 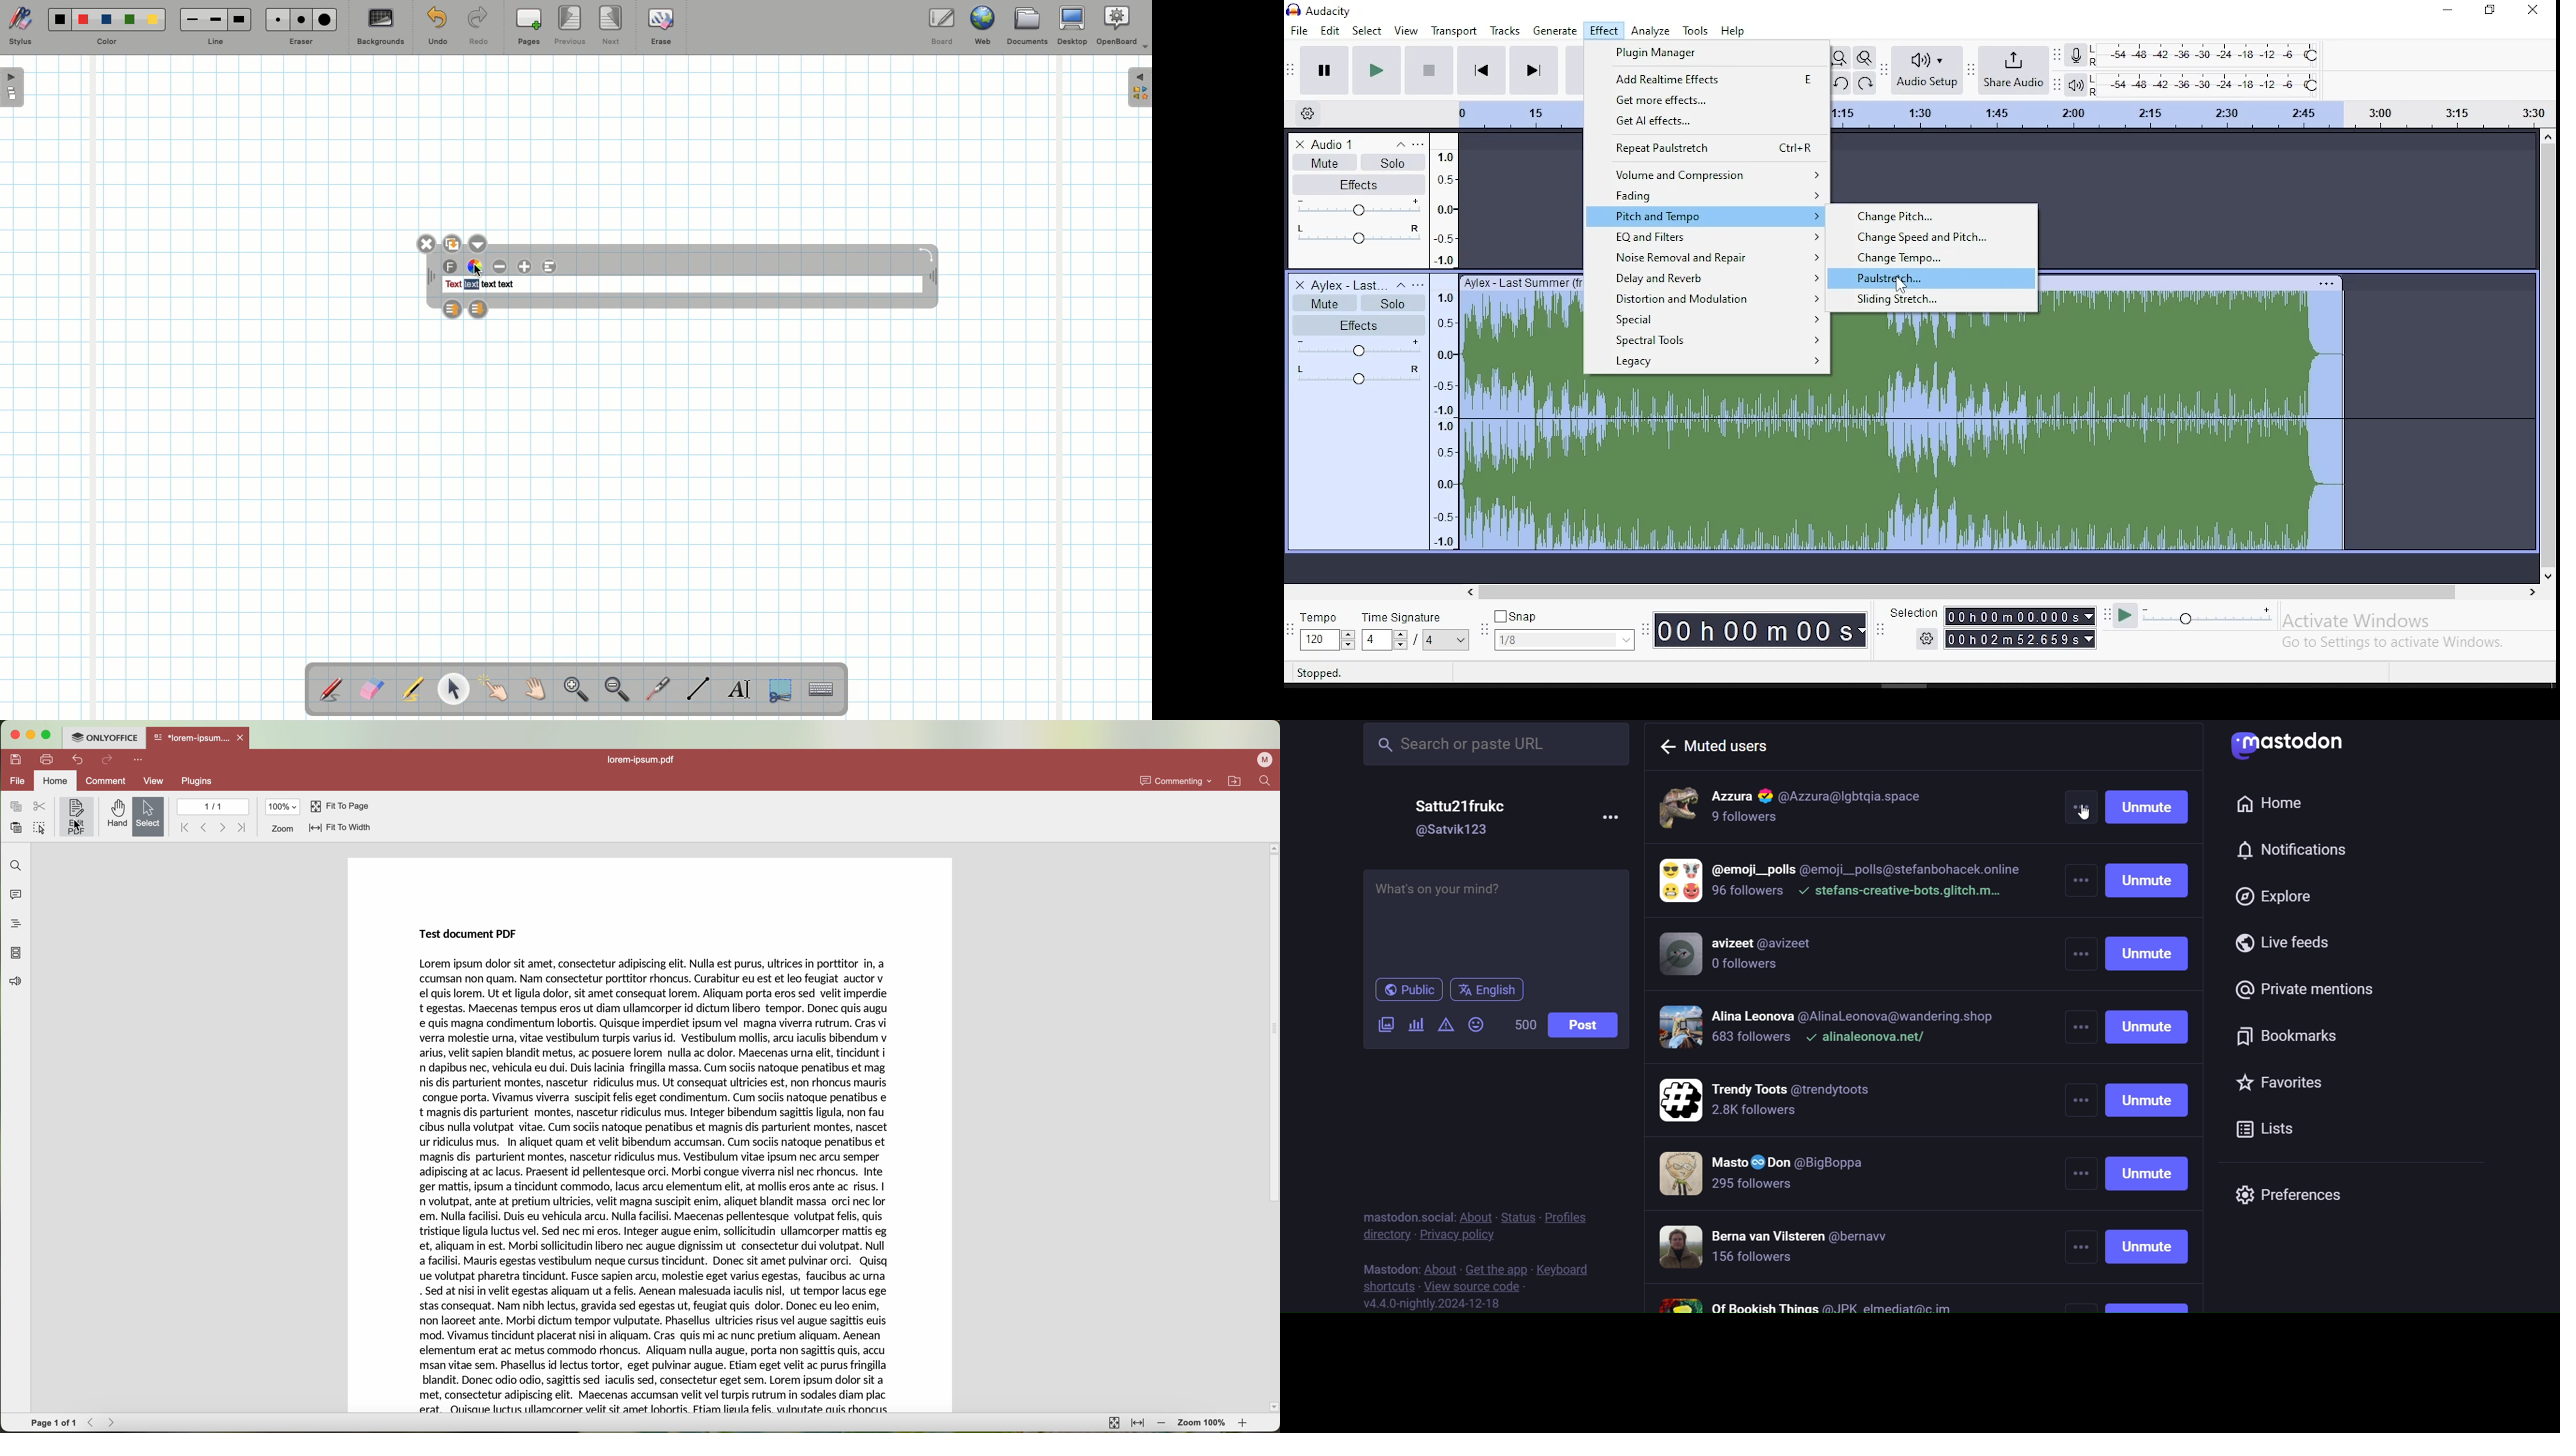 I want to click on paulstretch, so click(x=1932, y=278).